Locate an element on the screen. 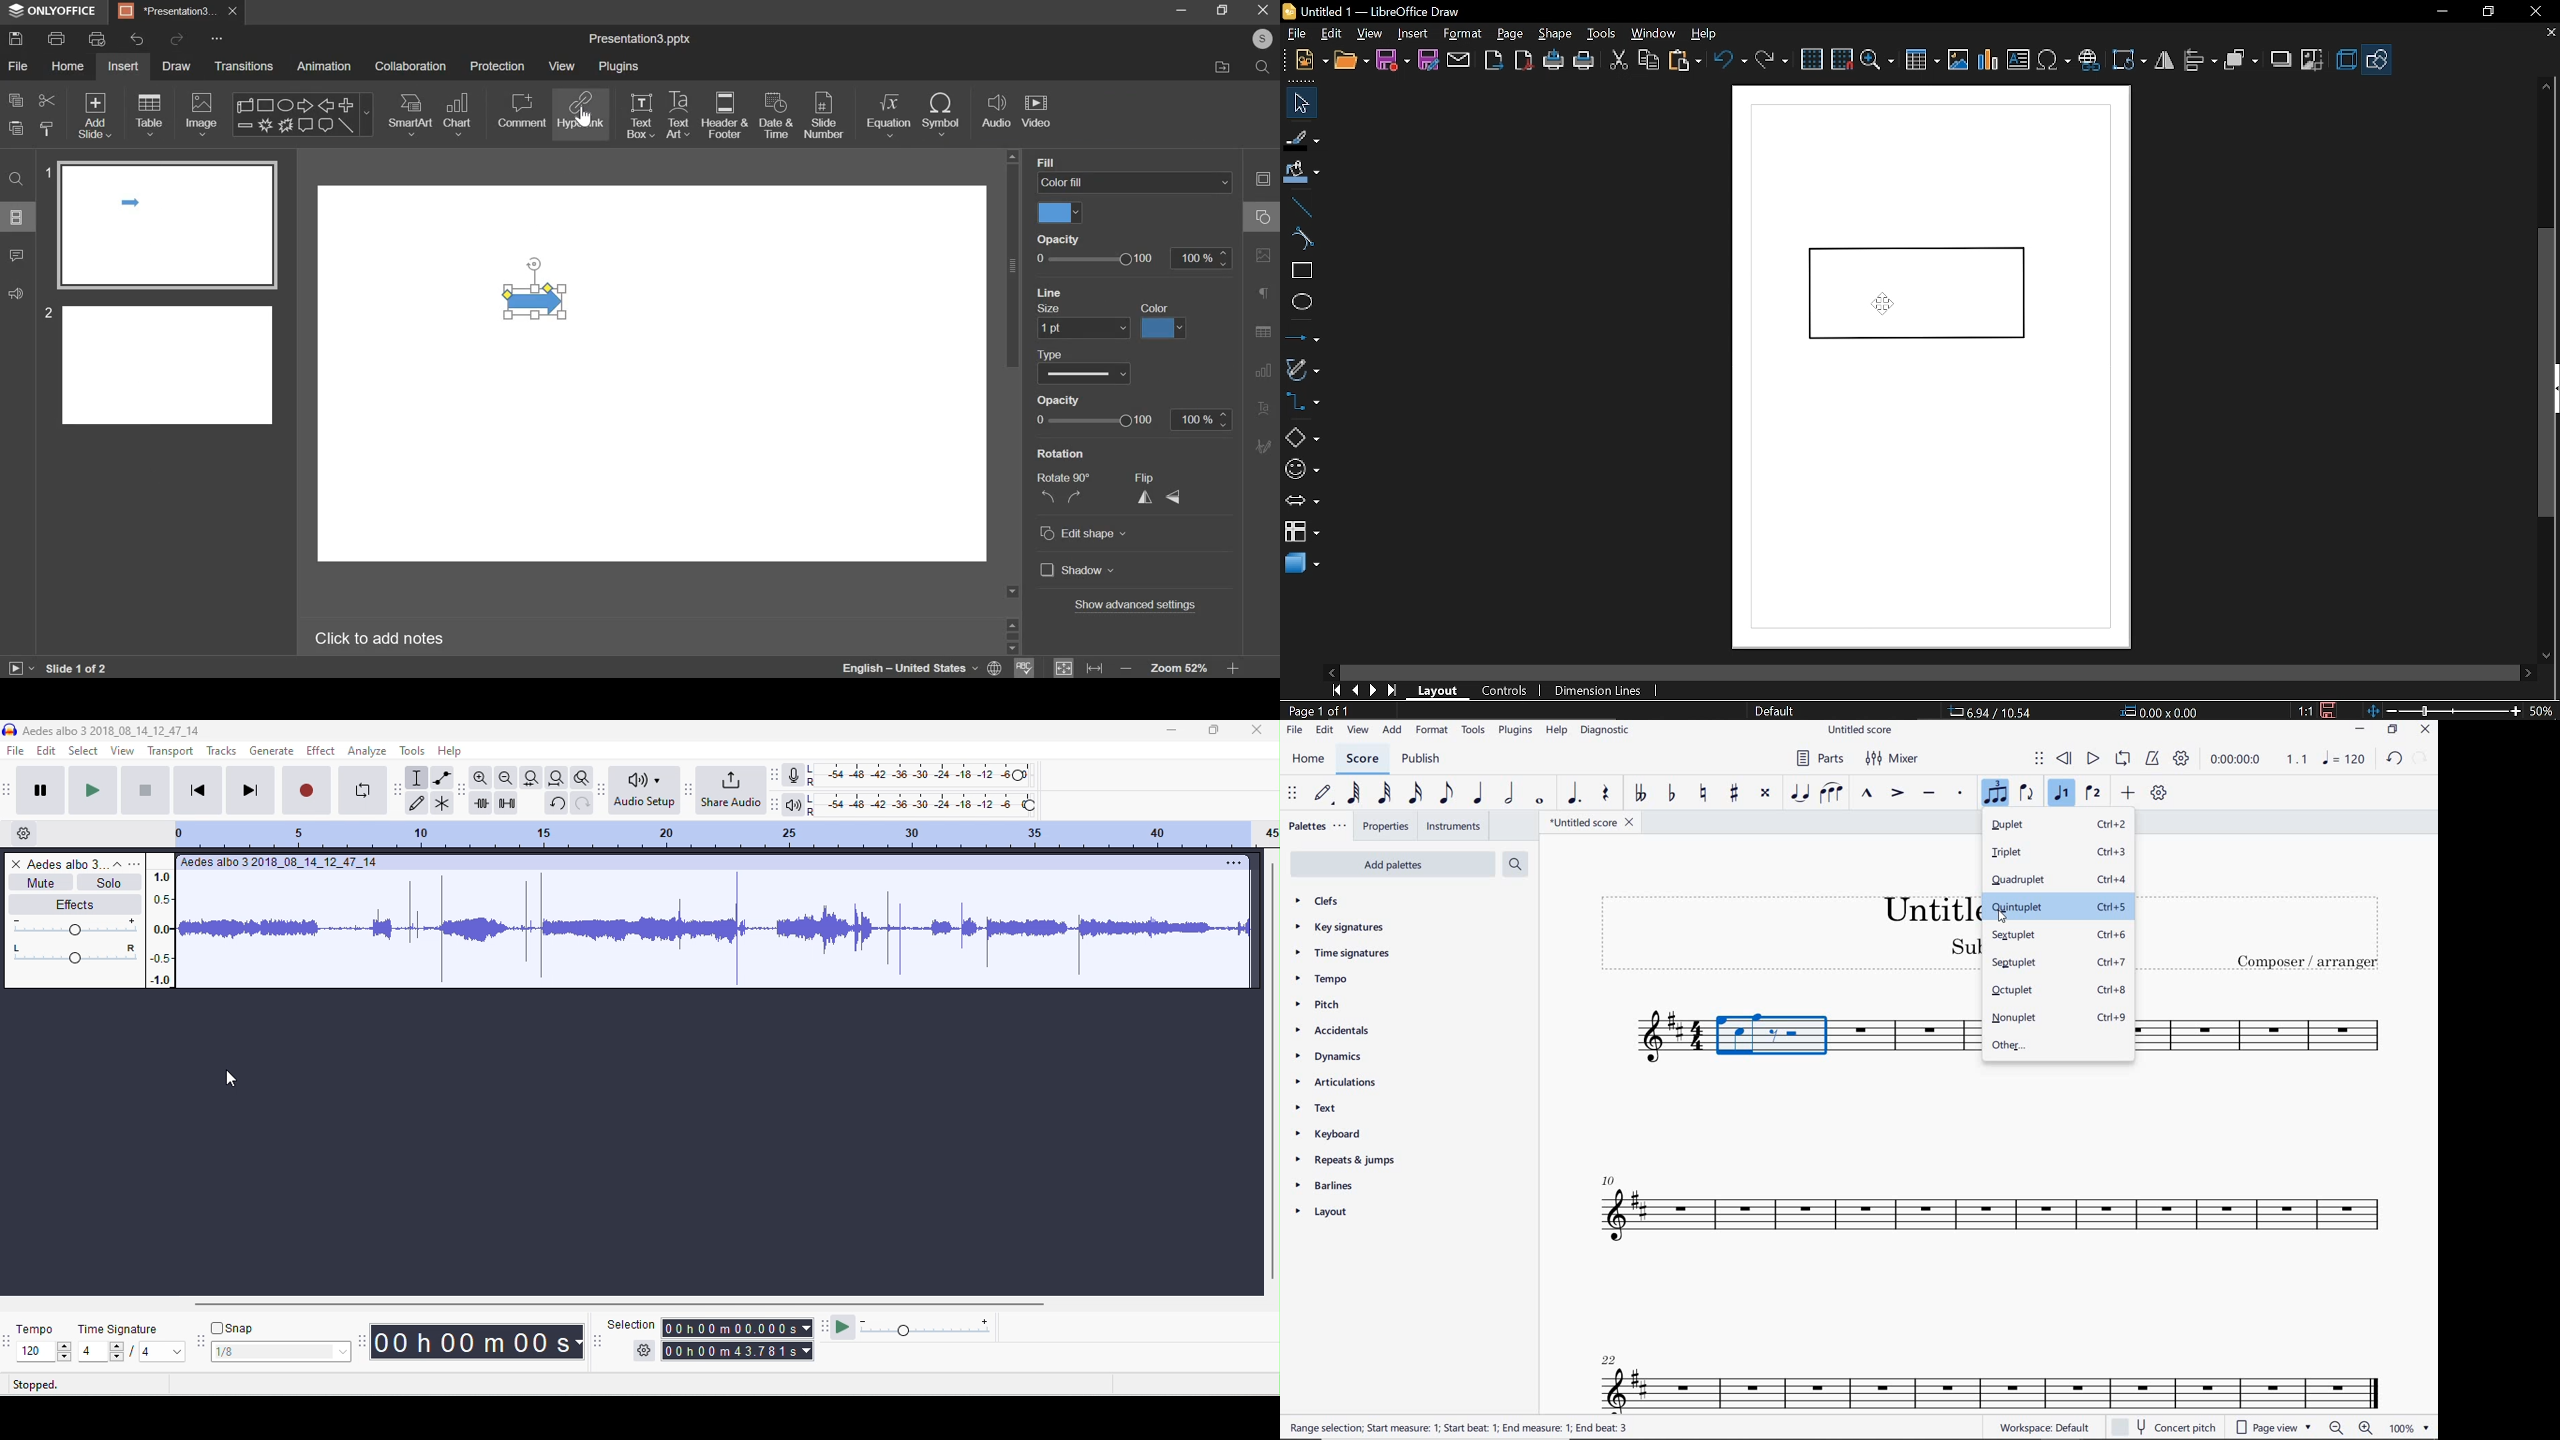  select time signature is located at coordinates (130, 1353).